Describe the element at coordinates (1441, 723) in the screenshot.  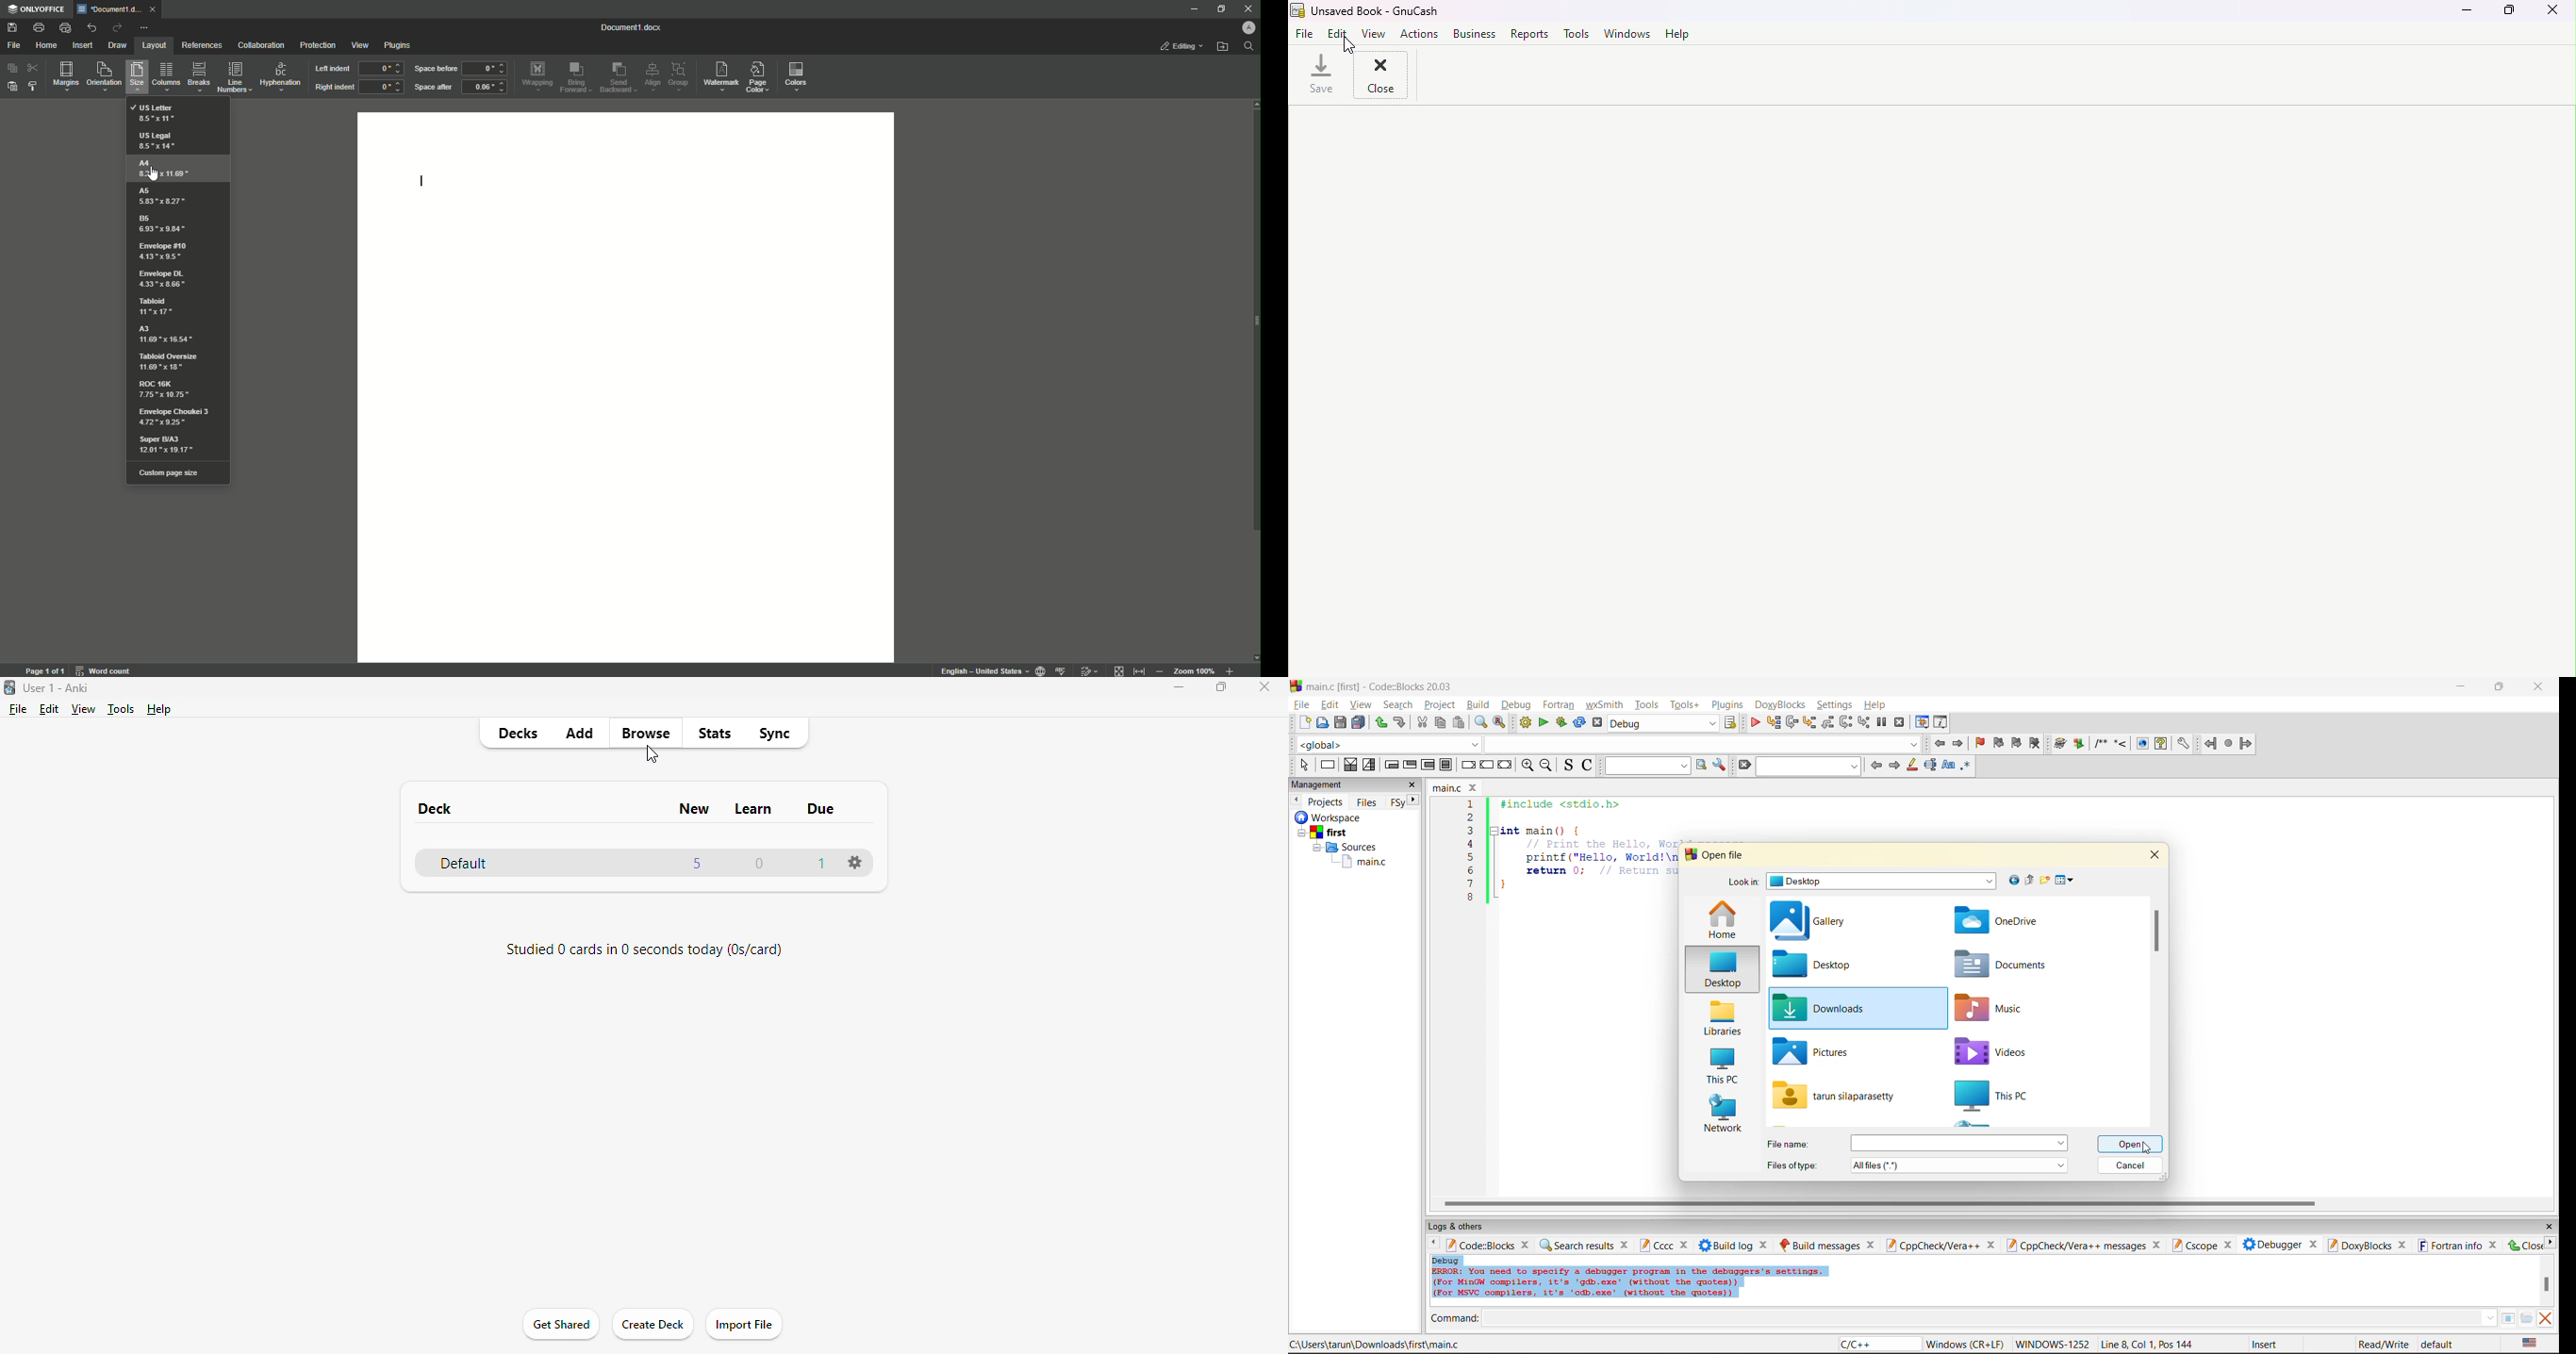
I see `copy` at that location.